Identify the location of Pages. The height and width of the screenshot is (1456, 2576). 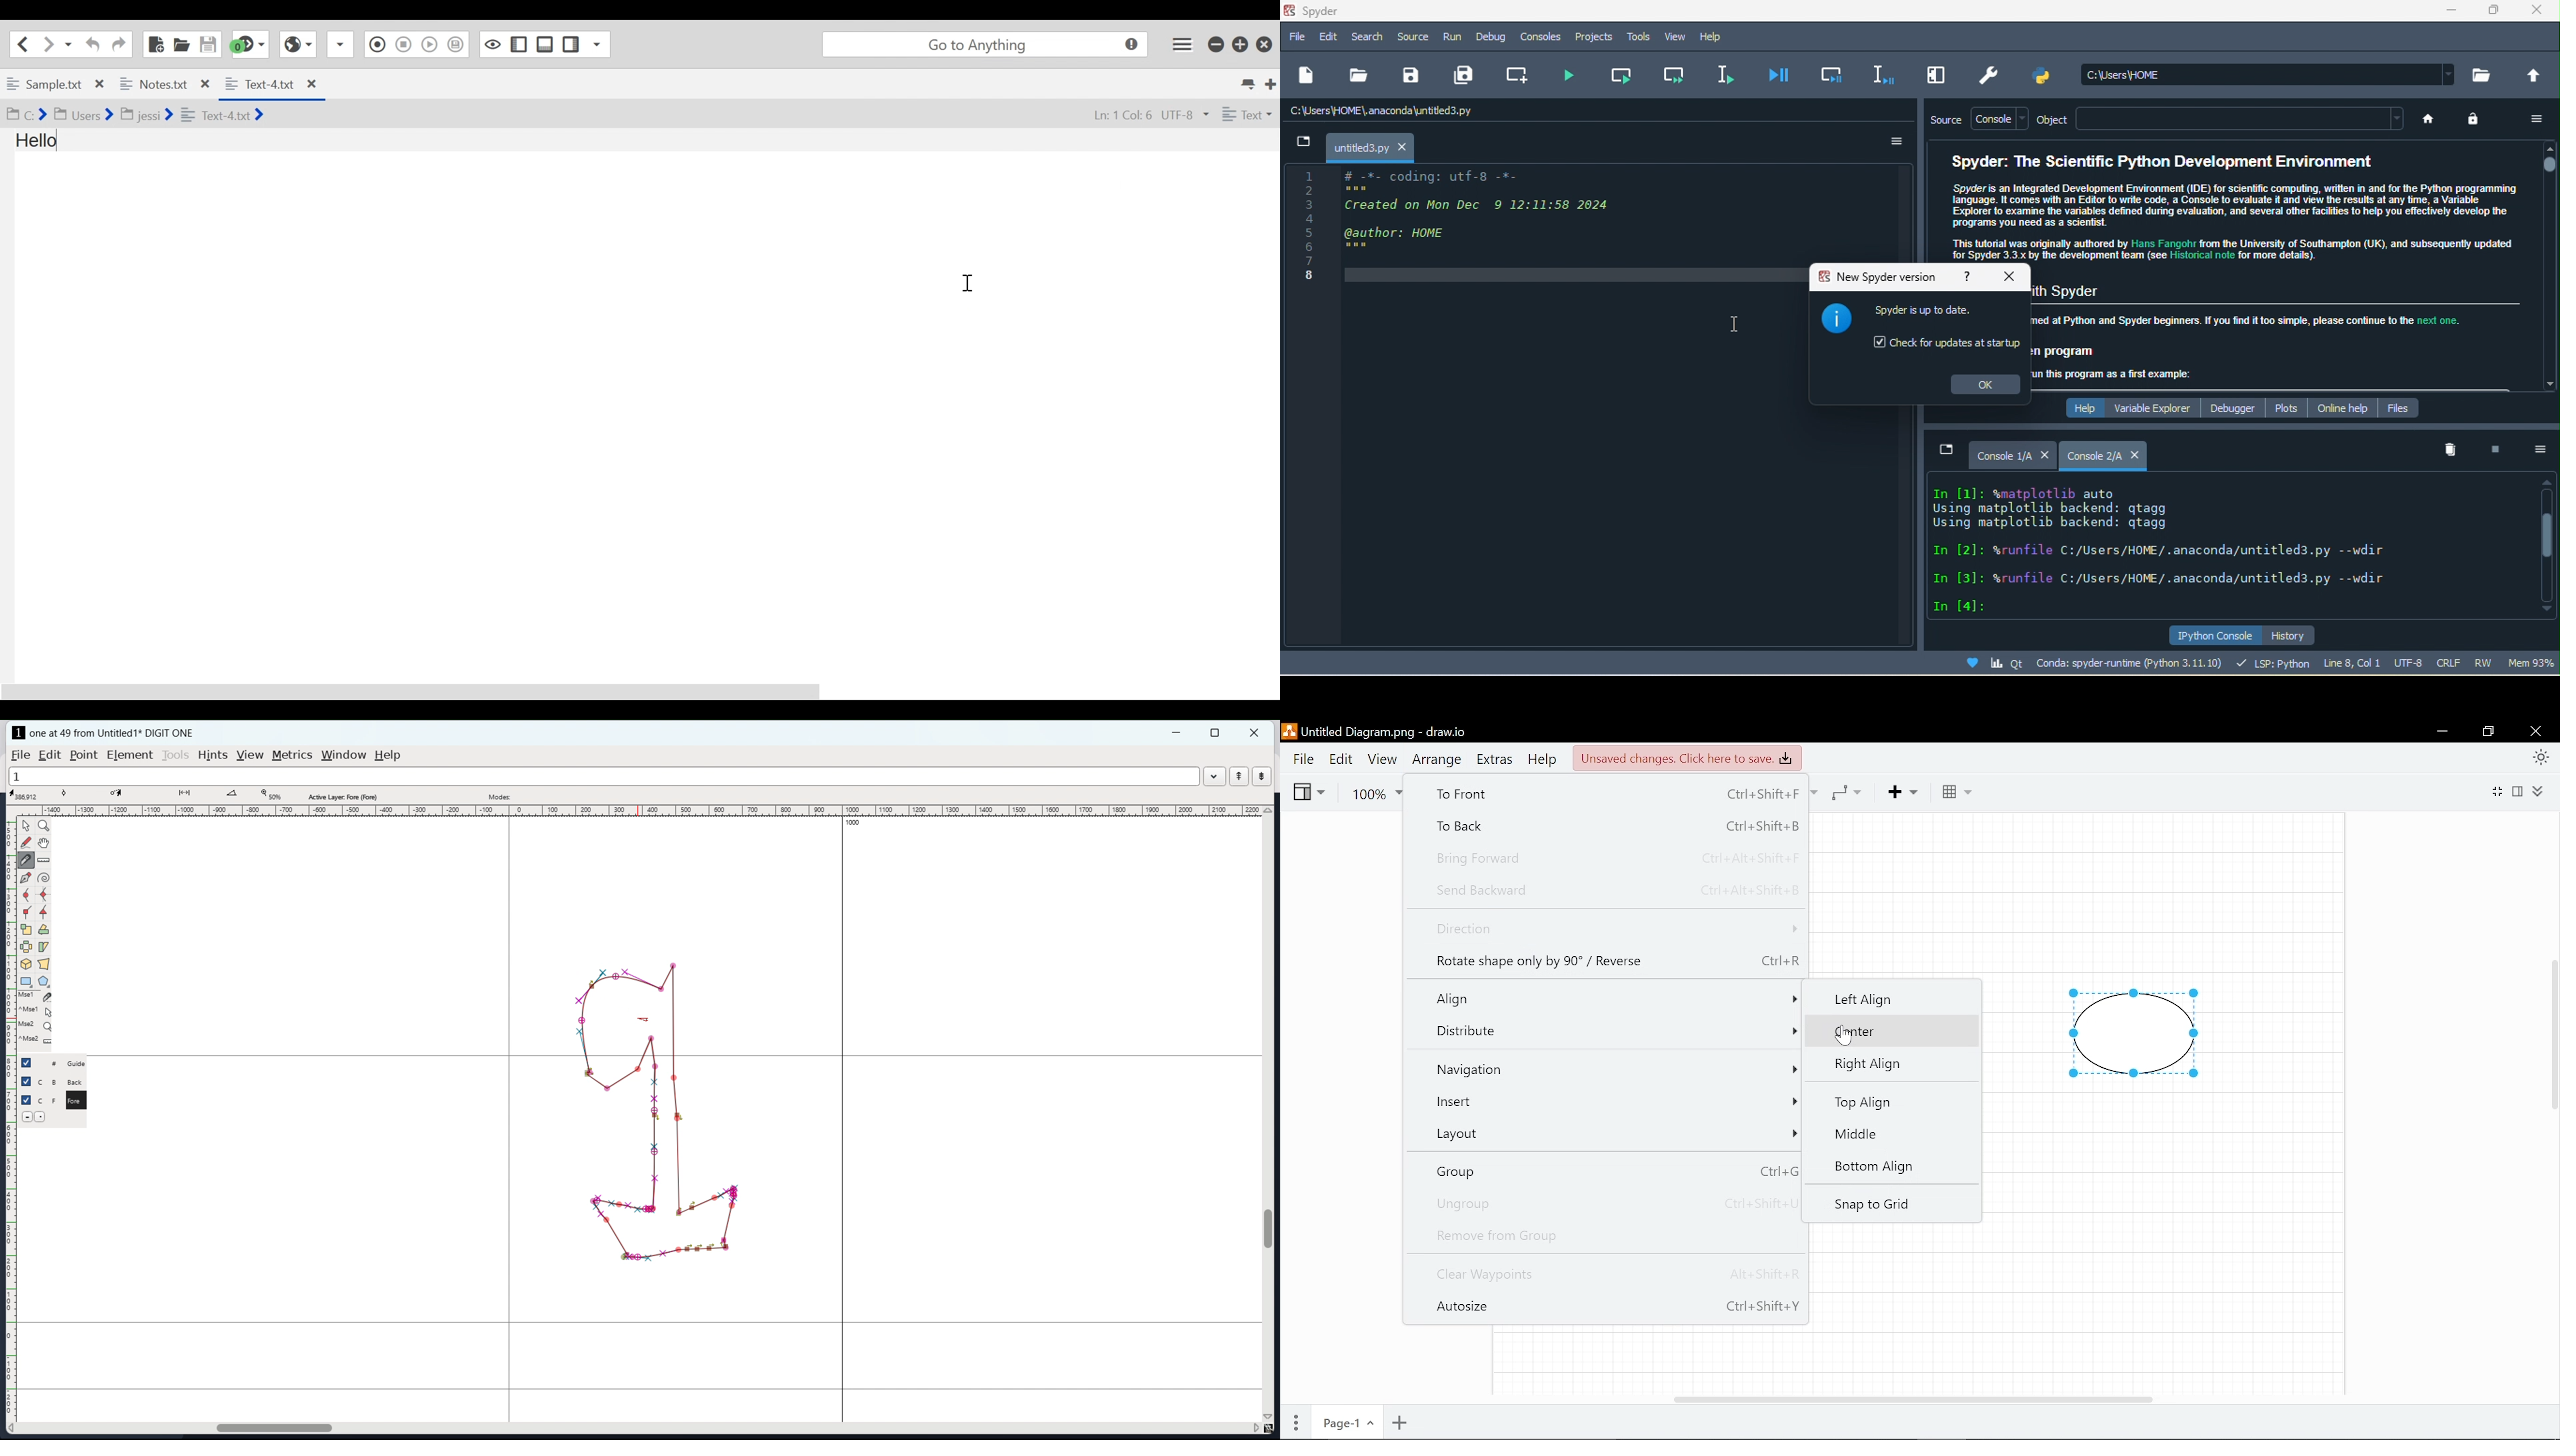
(1294, 1424).